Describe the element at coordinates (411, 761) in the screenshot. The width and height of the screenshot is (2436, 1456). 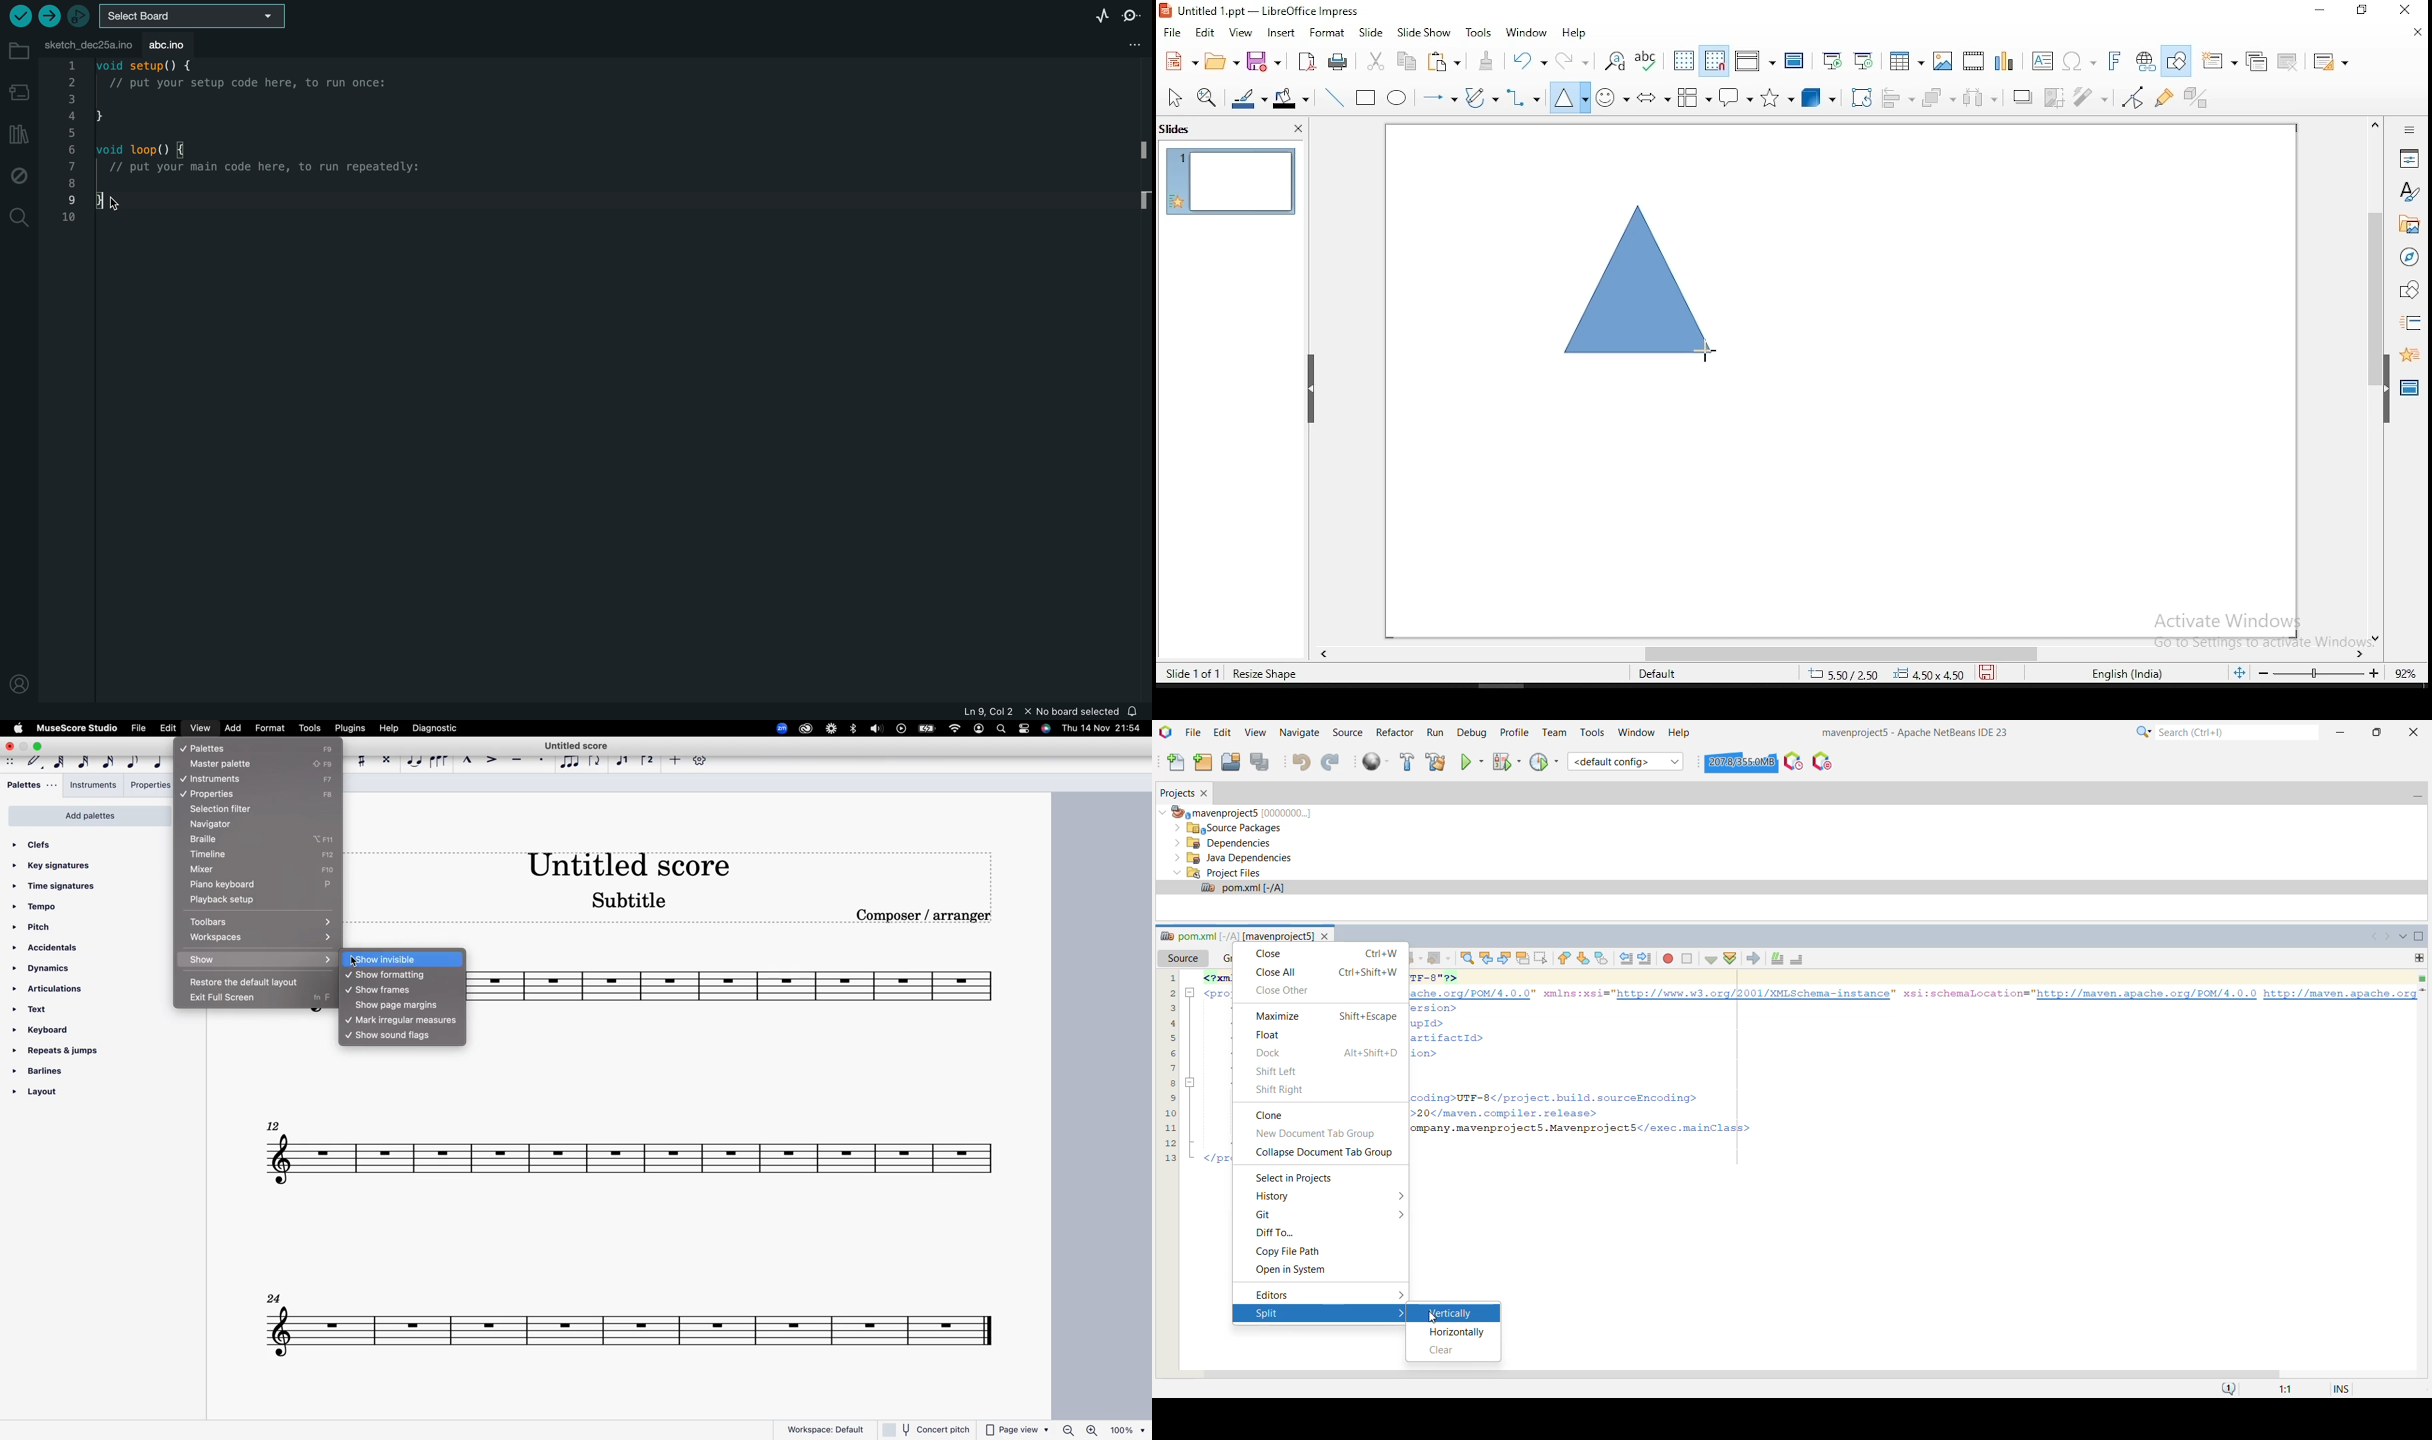
I see `tie` at that location.